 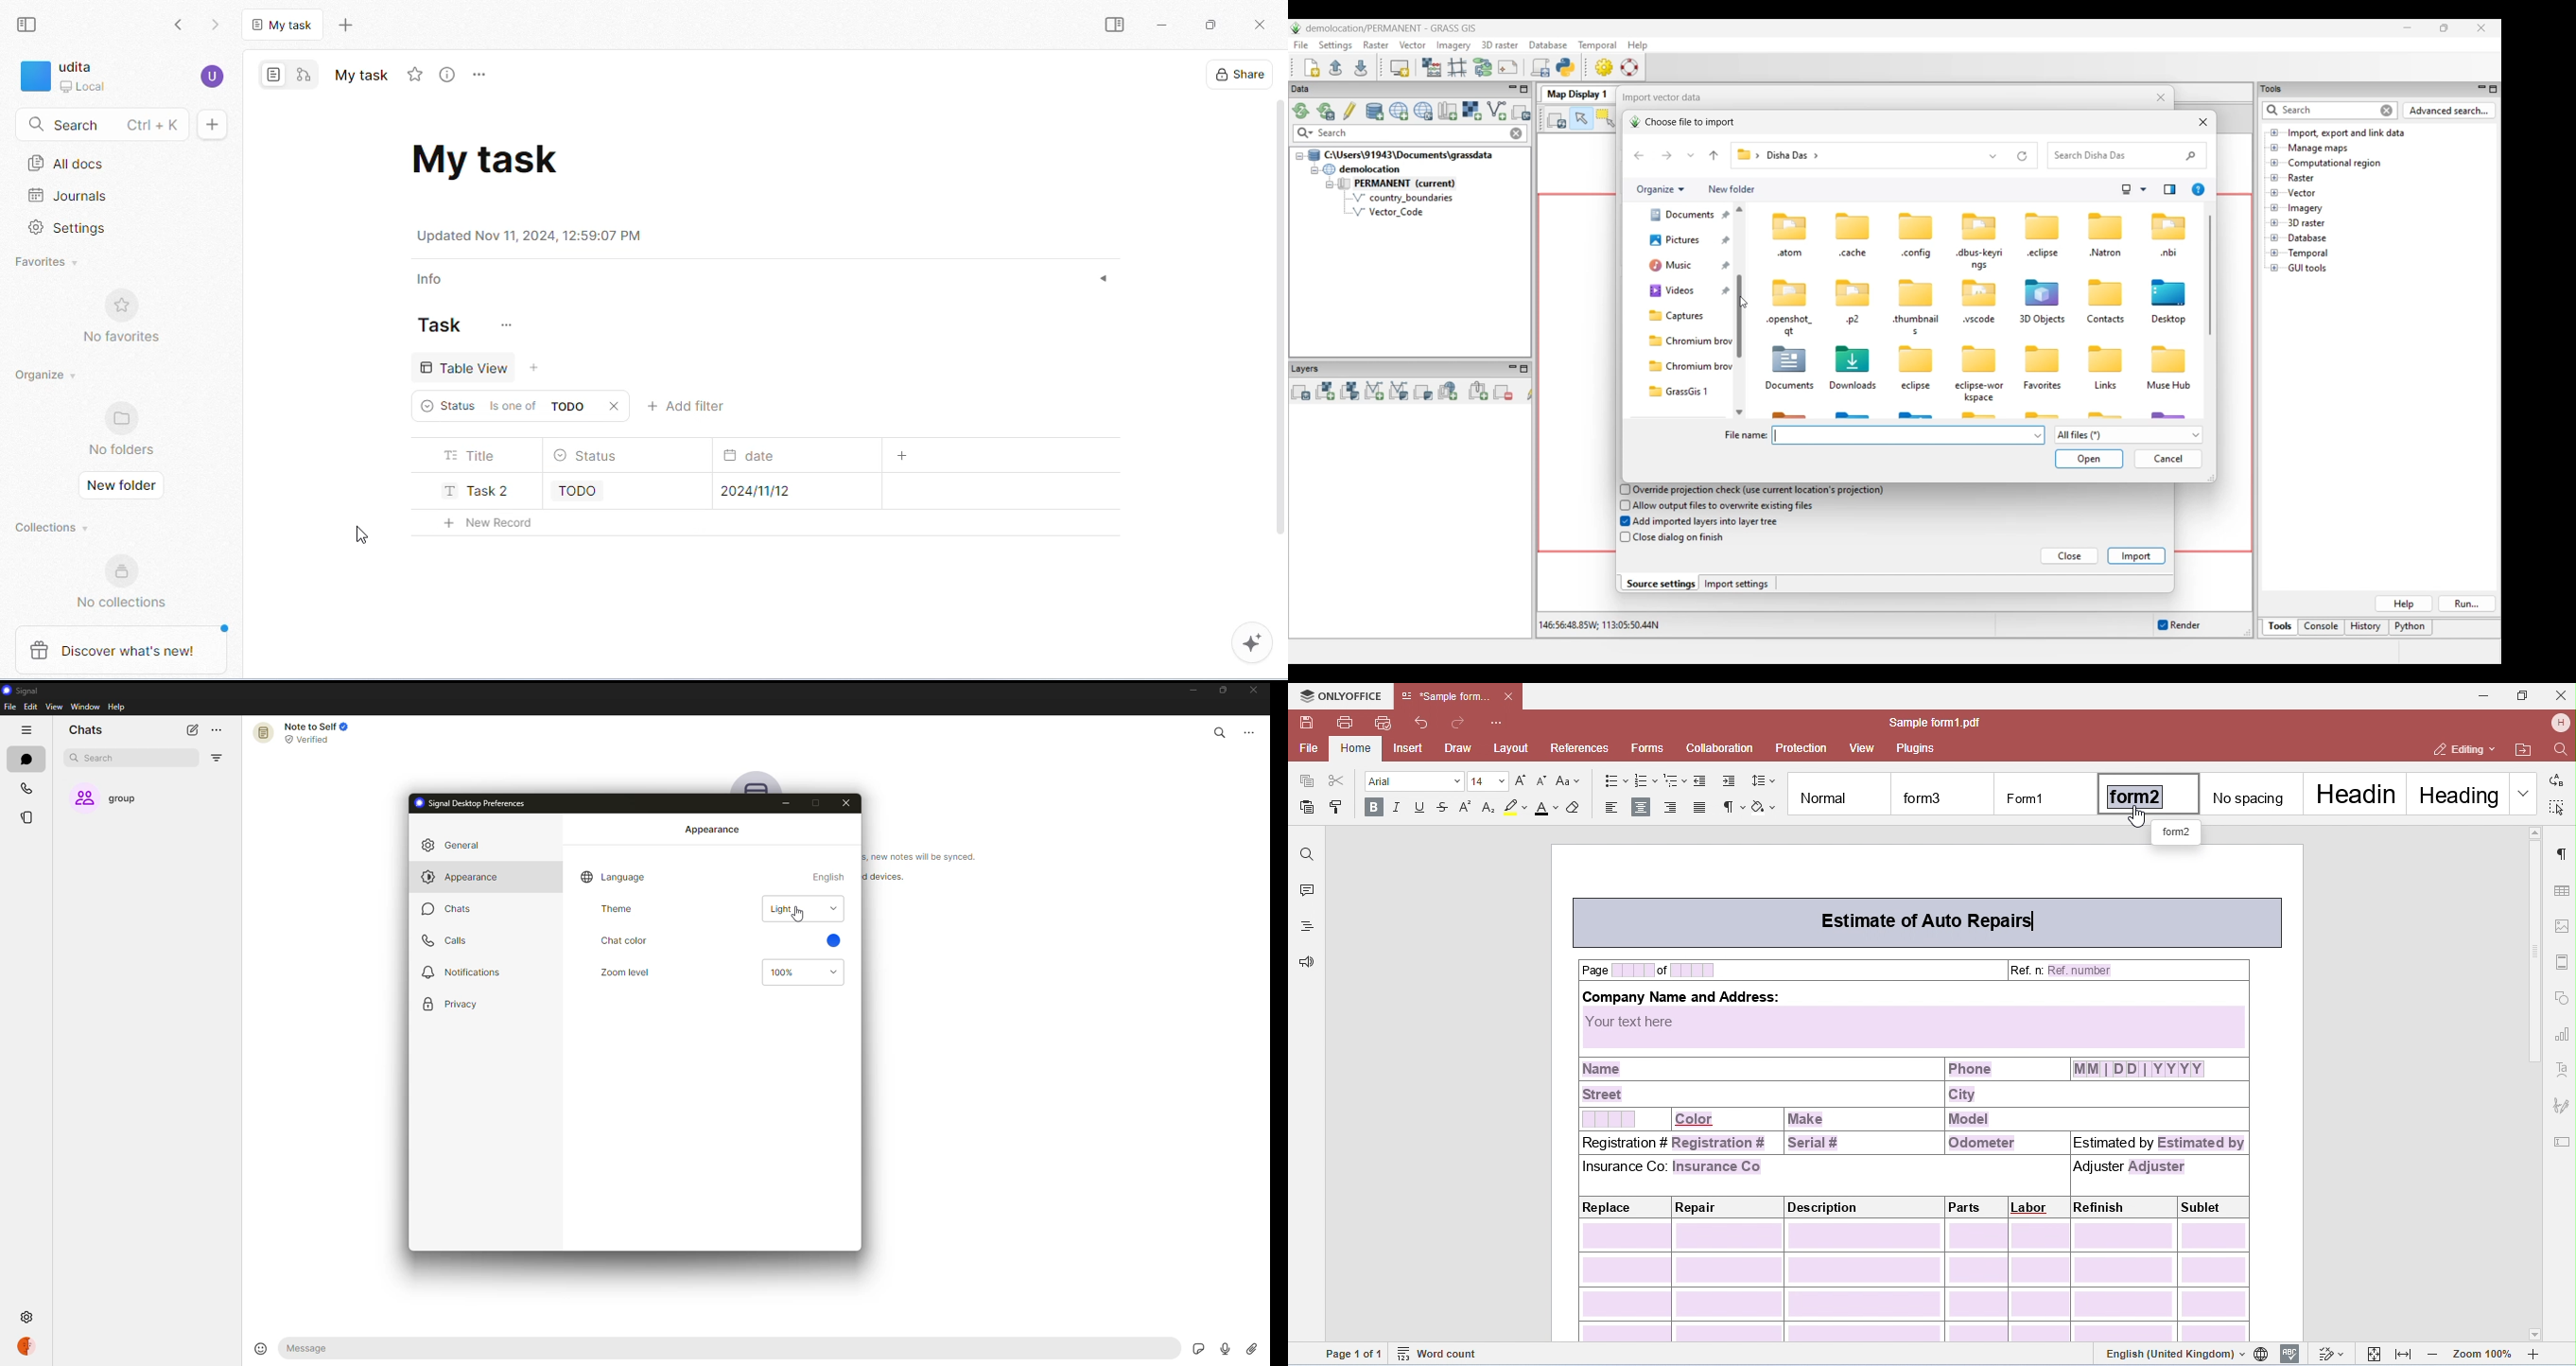 What do you see at coordinates (415, 75) in the screenshot?
I see `add favorite` at bounding box center [415, 75].